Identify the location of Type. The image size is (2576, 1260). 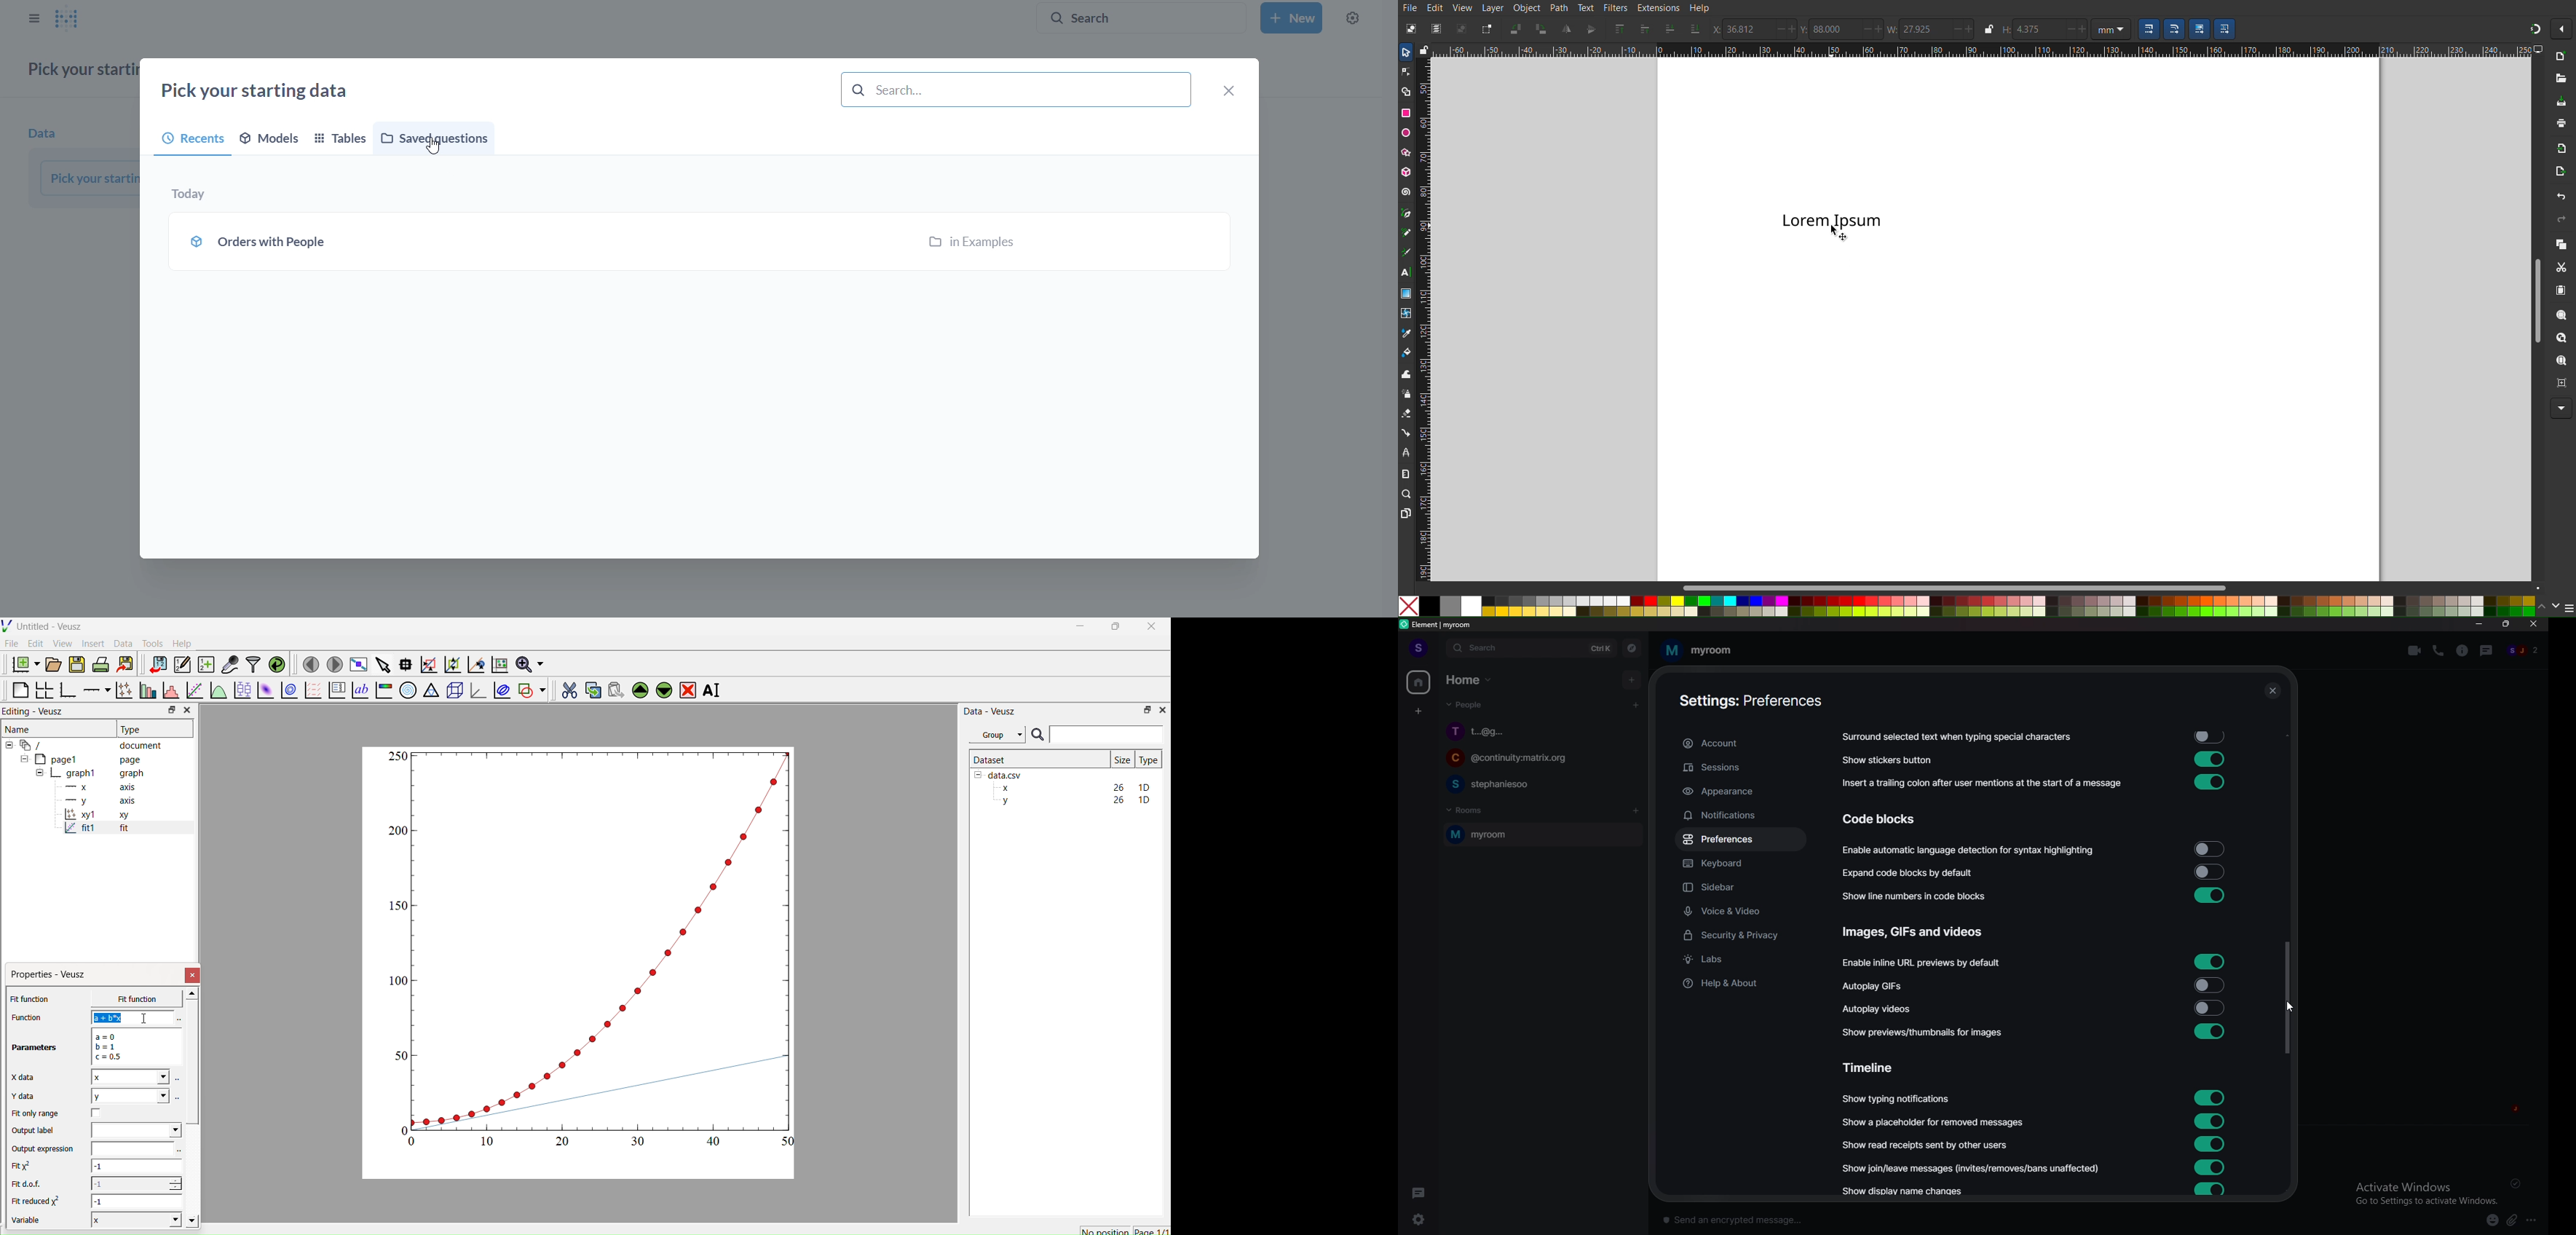
(1149, 760).